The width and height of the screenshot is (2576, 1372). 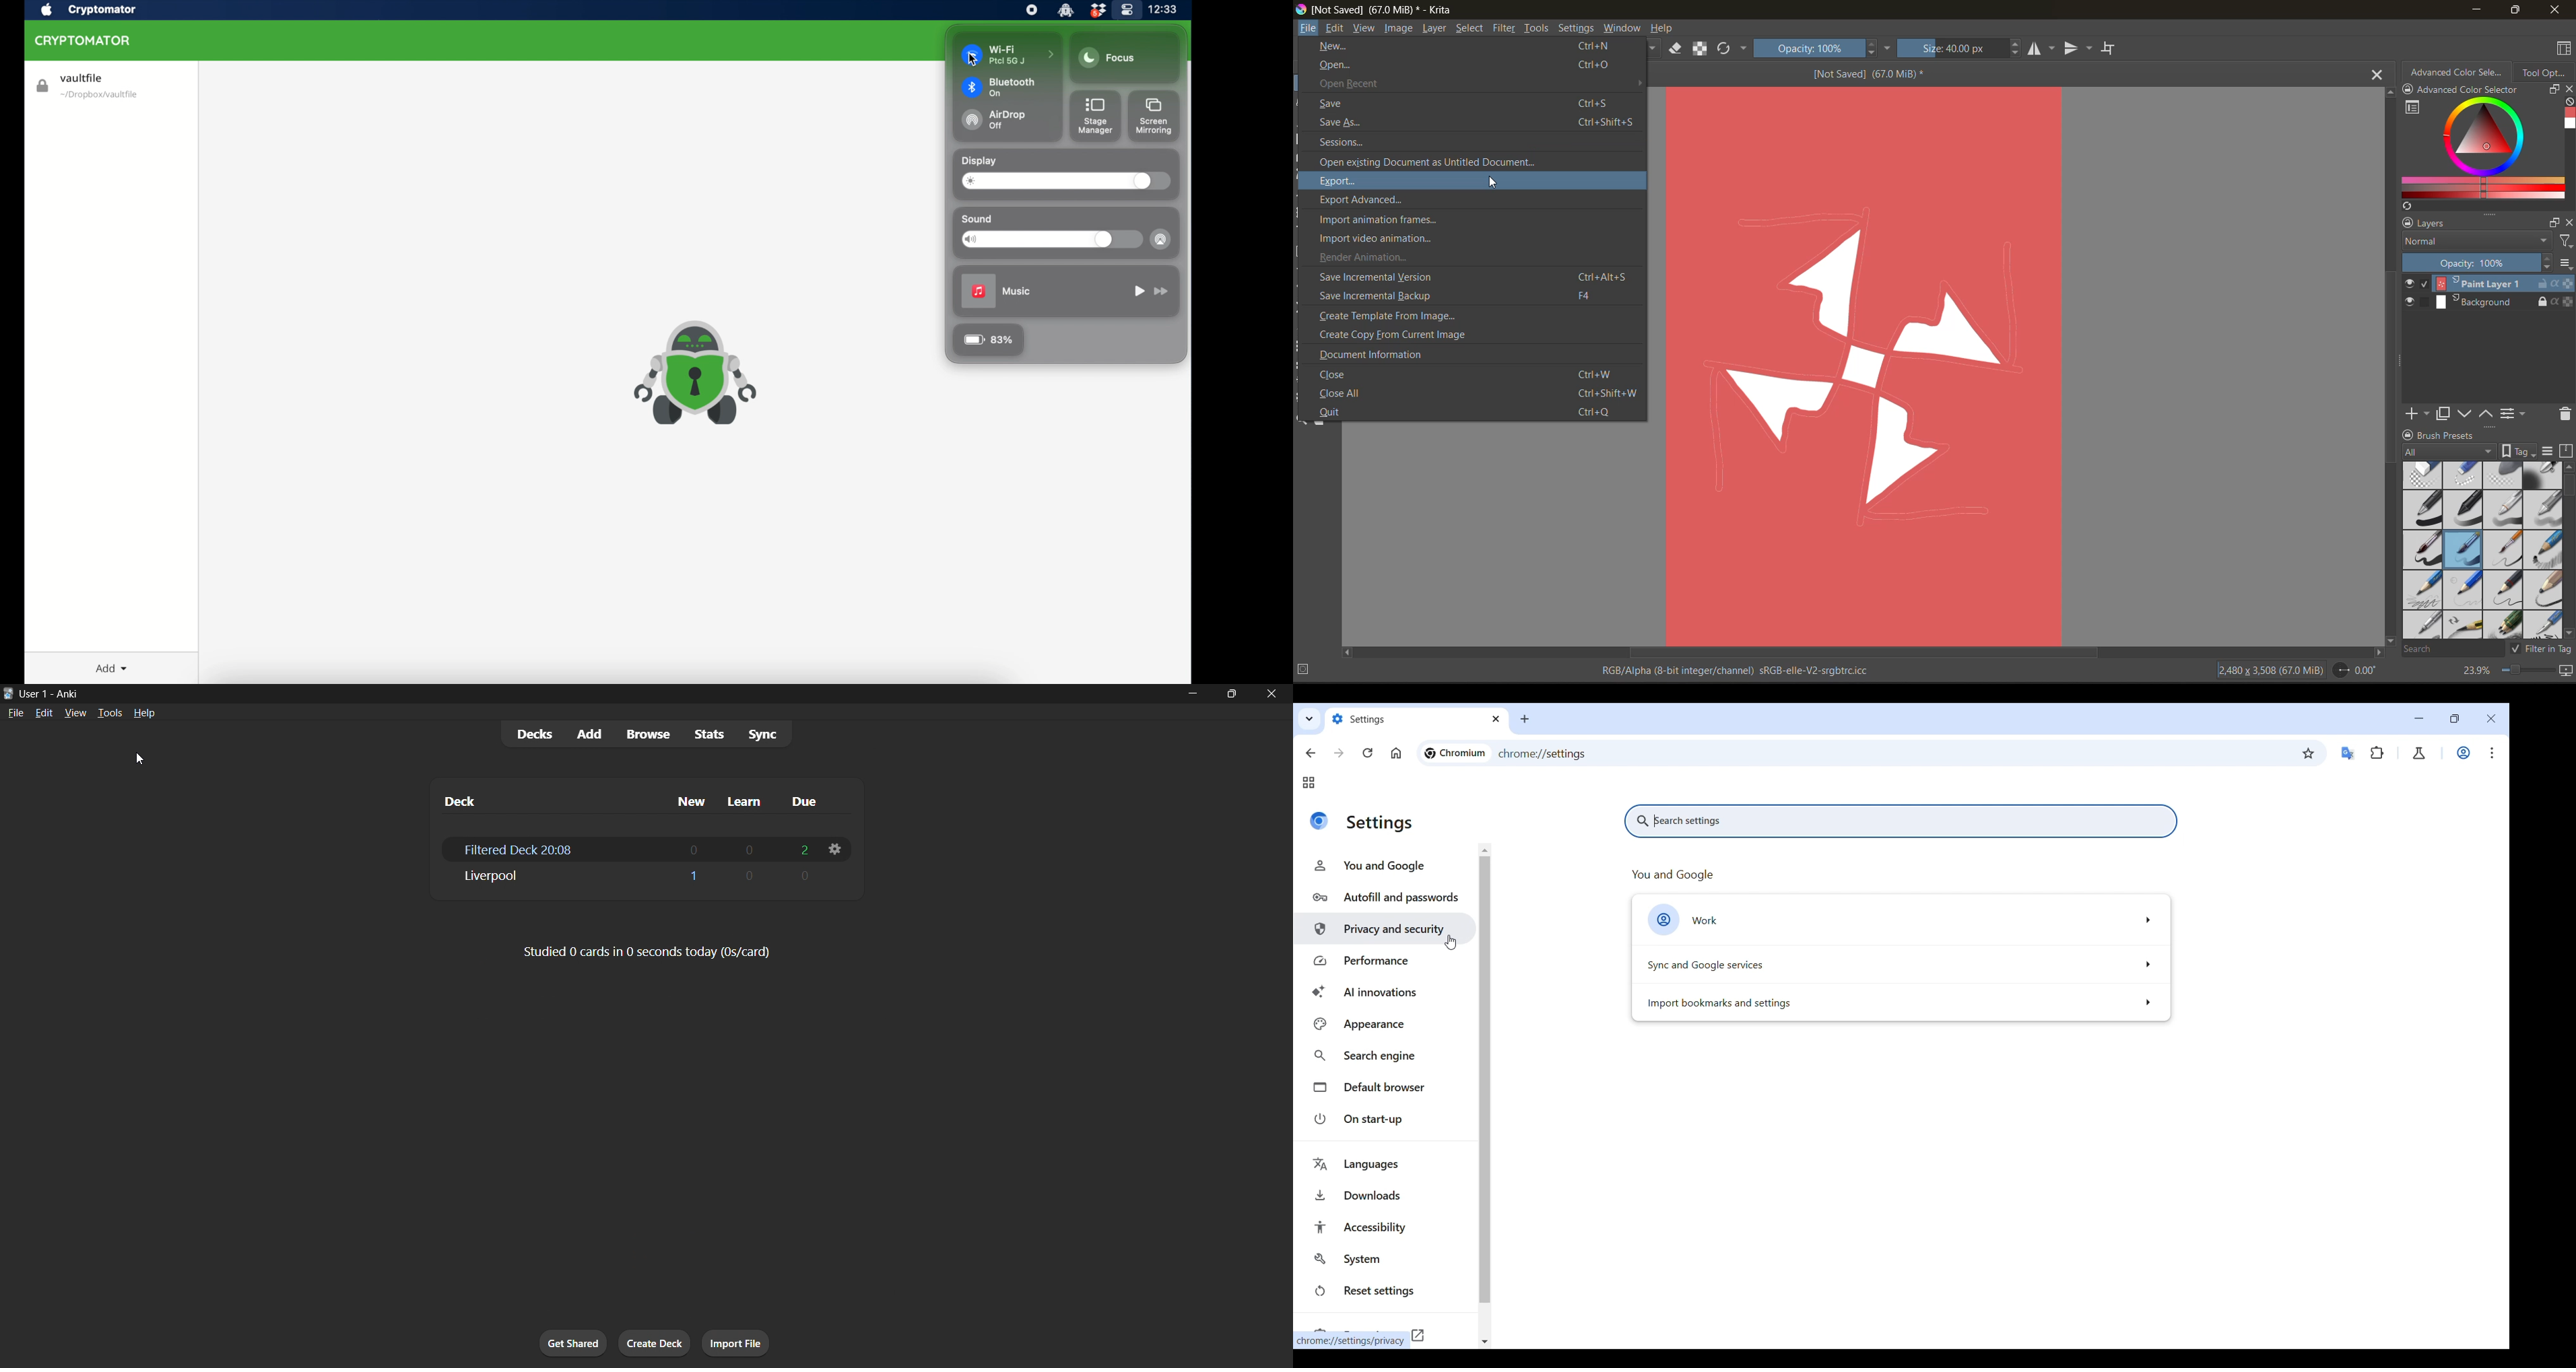 I want to click on screen mirroring, so click(x=1154, y=116).